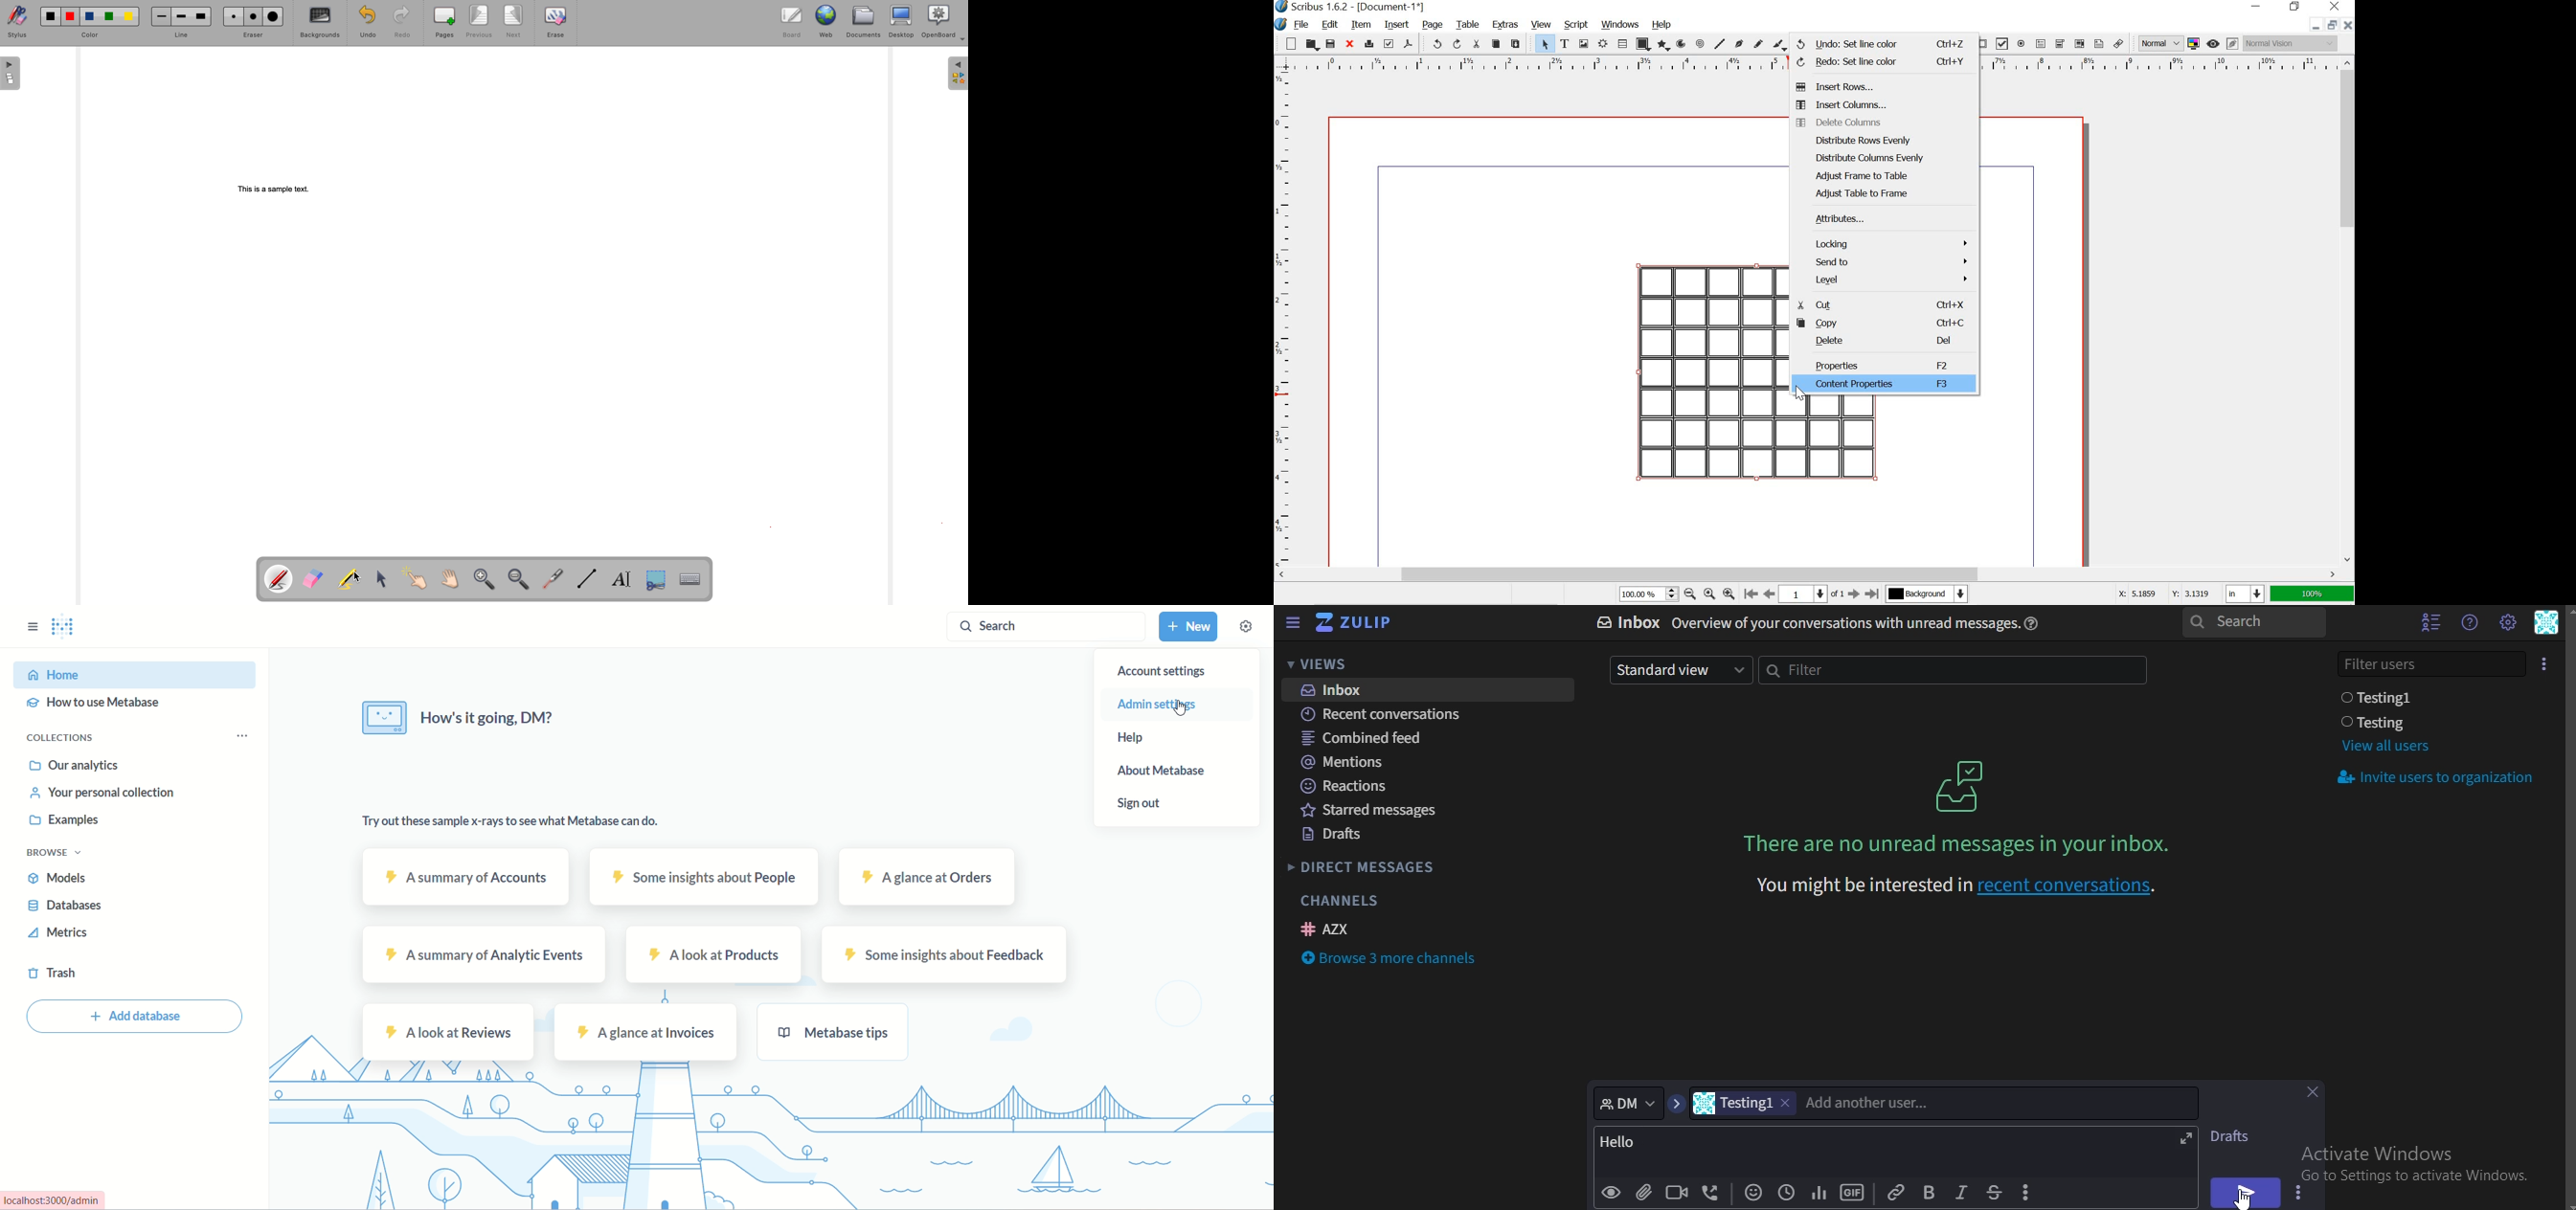 This screenshot has height=1232, width=2576. Describe the element at coordinates (926, 877) in the screenshot. I see `orders` at that location.